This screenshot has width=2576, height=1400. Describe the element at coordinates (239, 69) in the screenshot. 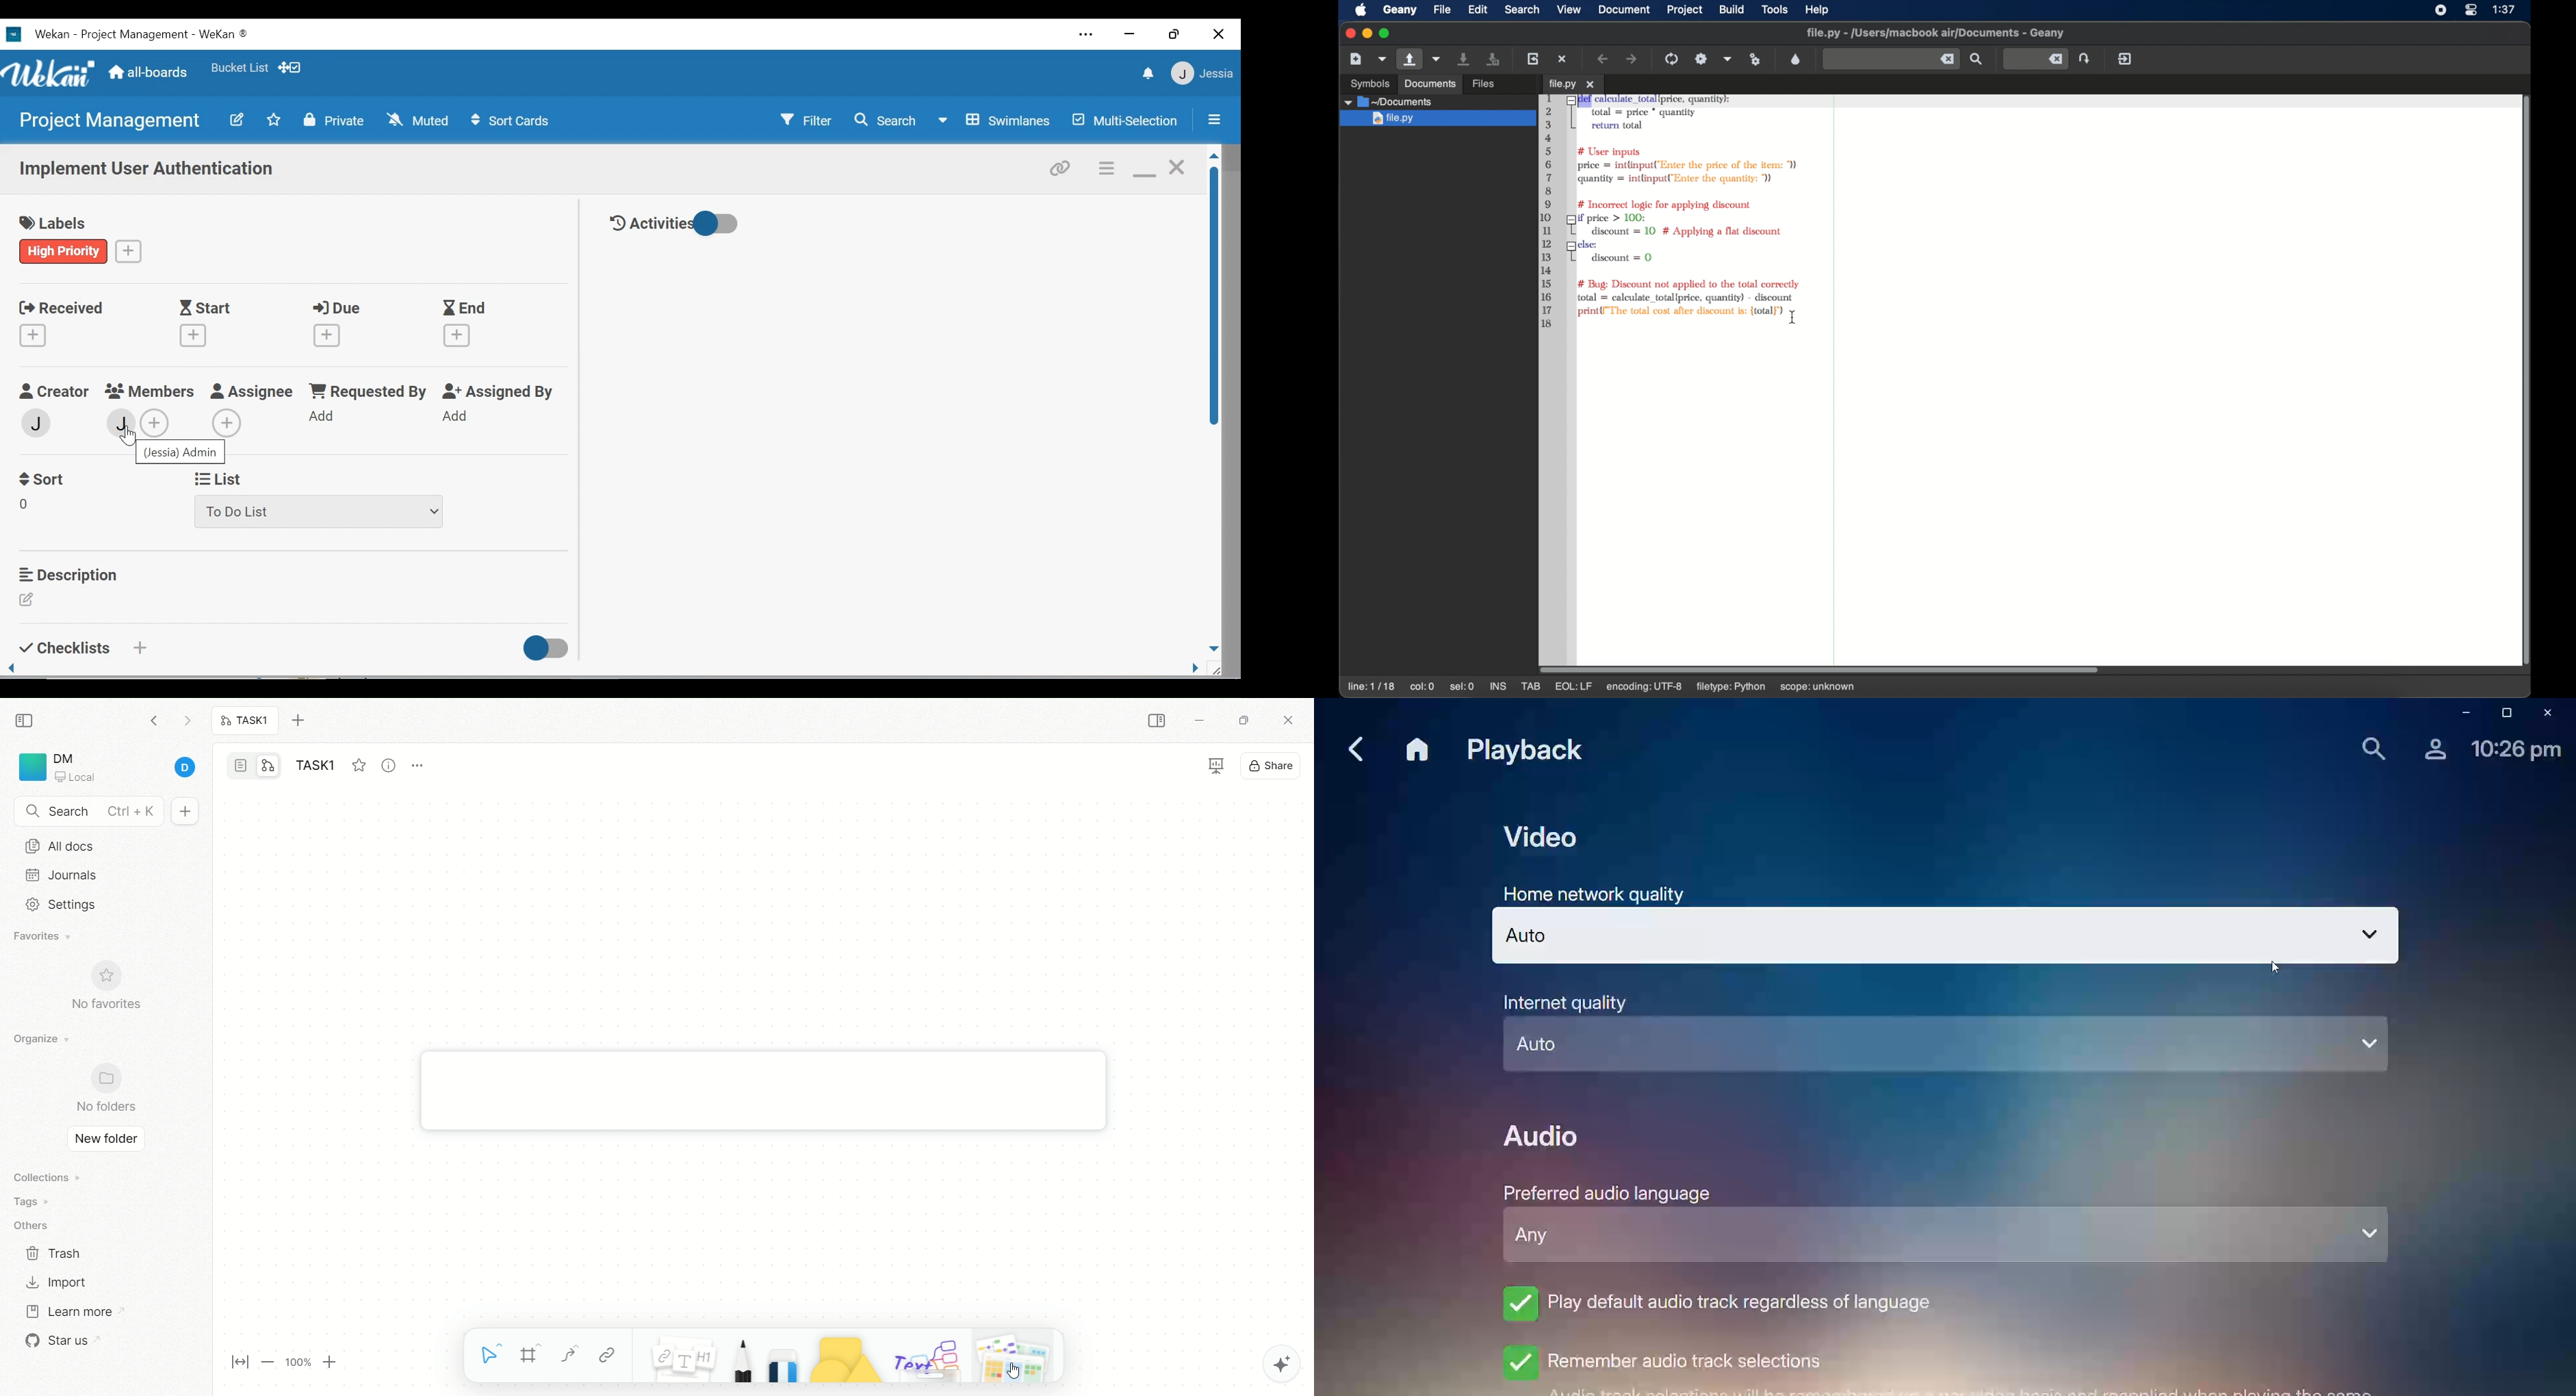

I see `Favorites` at that location.